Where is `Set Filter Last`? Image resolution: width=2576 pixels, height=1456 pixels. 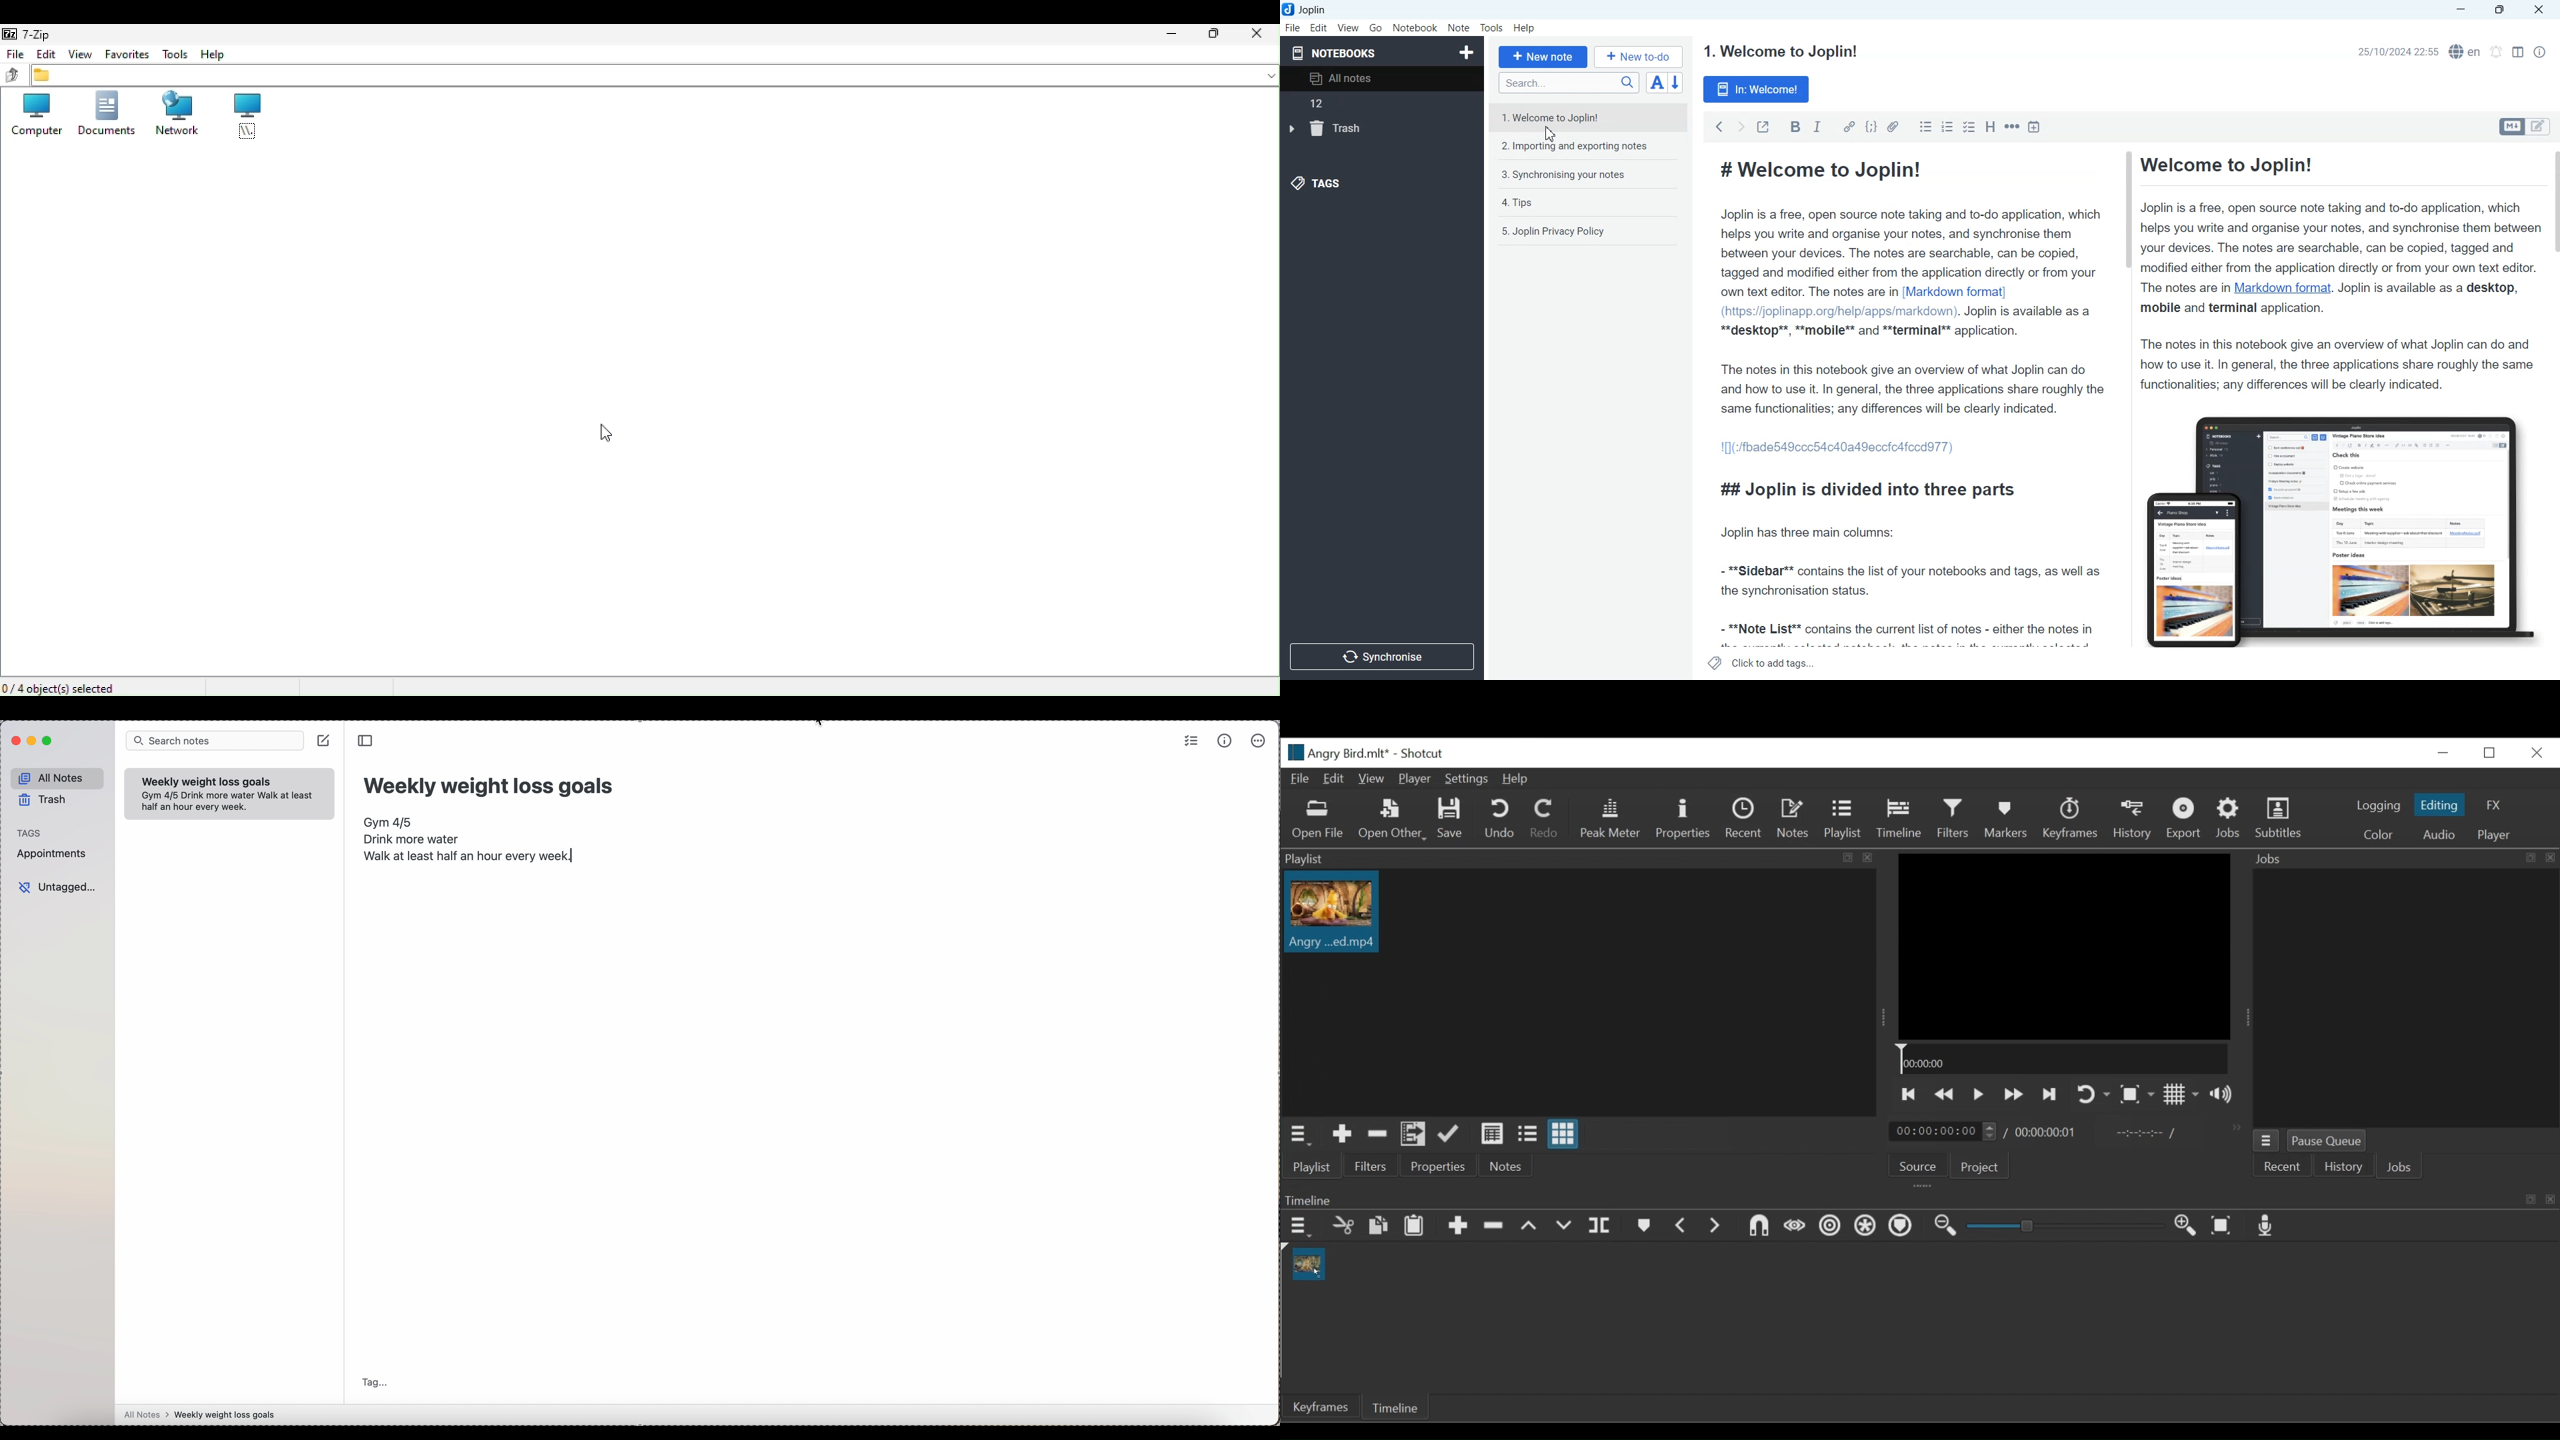 Set Filter Last is located at coordinates (1754, 1226).